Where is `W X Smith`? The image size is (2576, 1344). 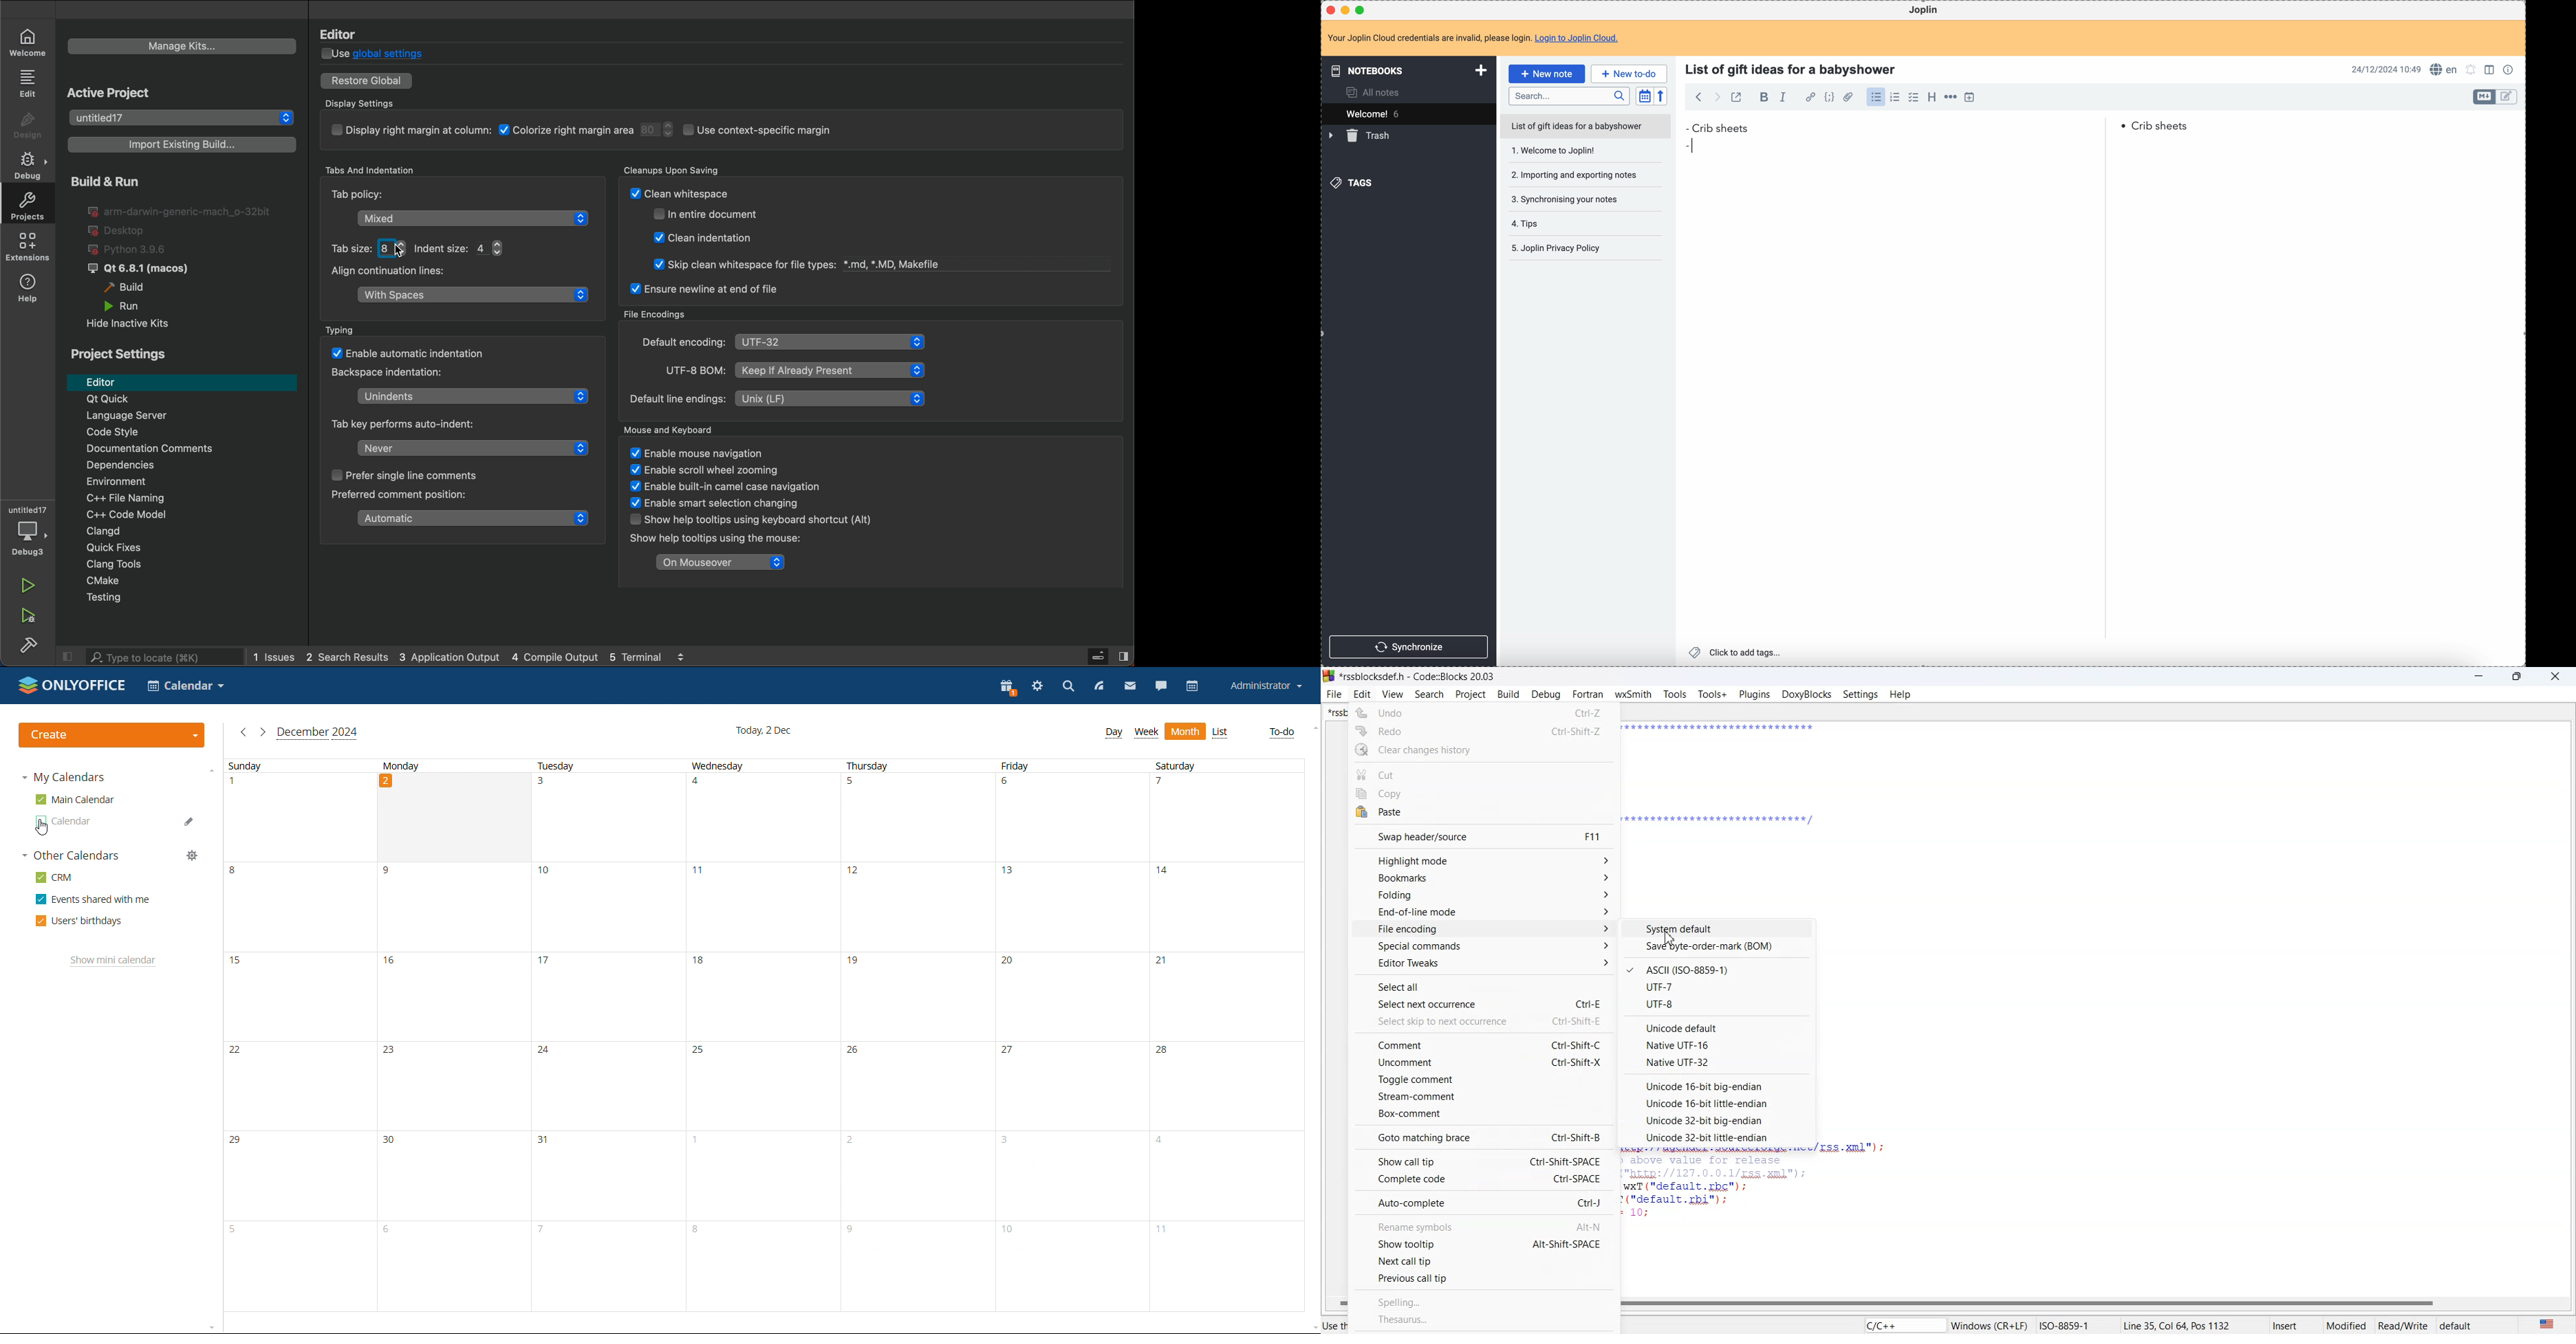 W X Smith is located at coordinates (1633, 694).